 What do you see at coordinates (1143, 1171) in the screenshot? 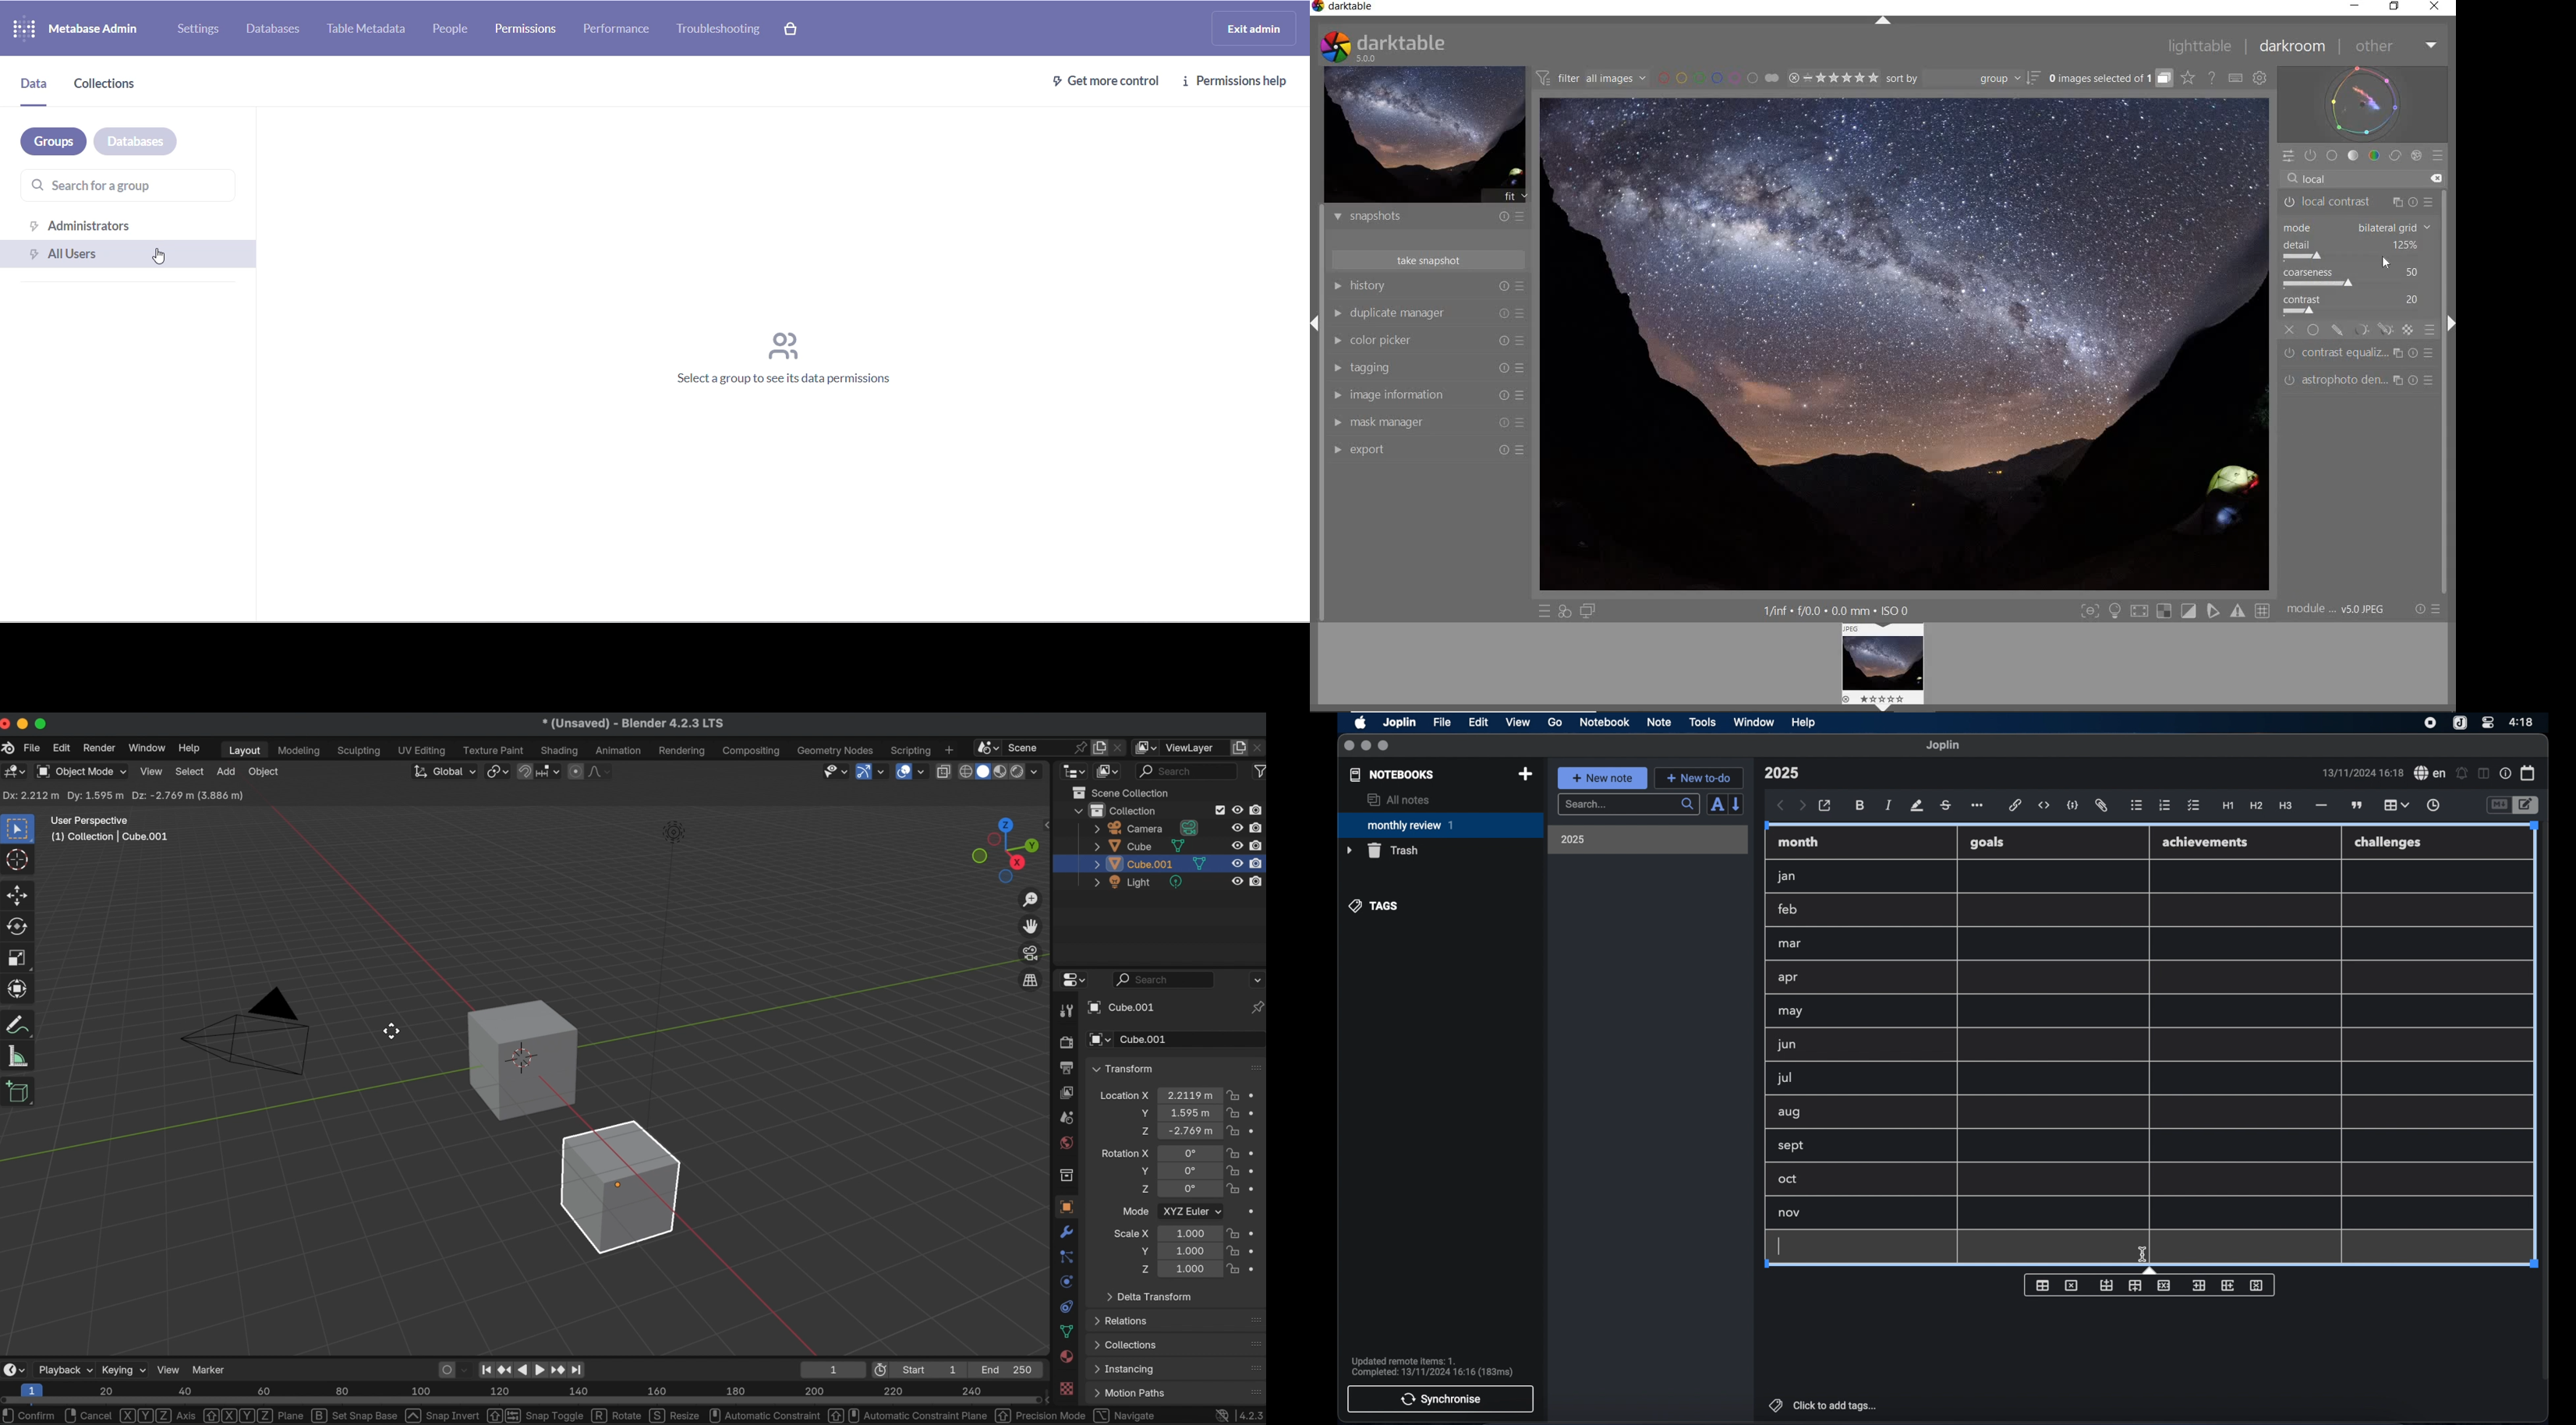
I see `rotation Y` at bounding box center [1143, 1171].